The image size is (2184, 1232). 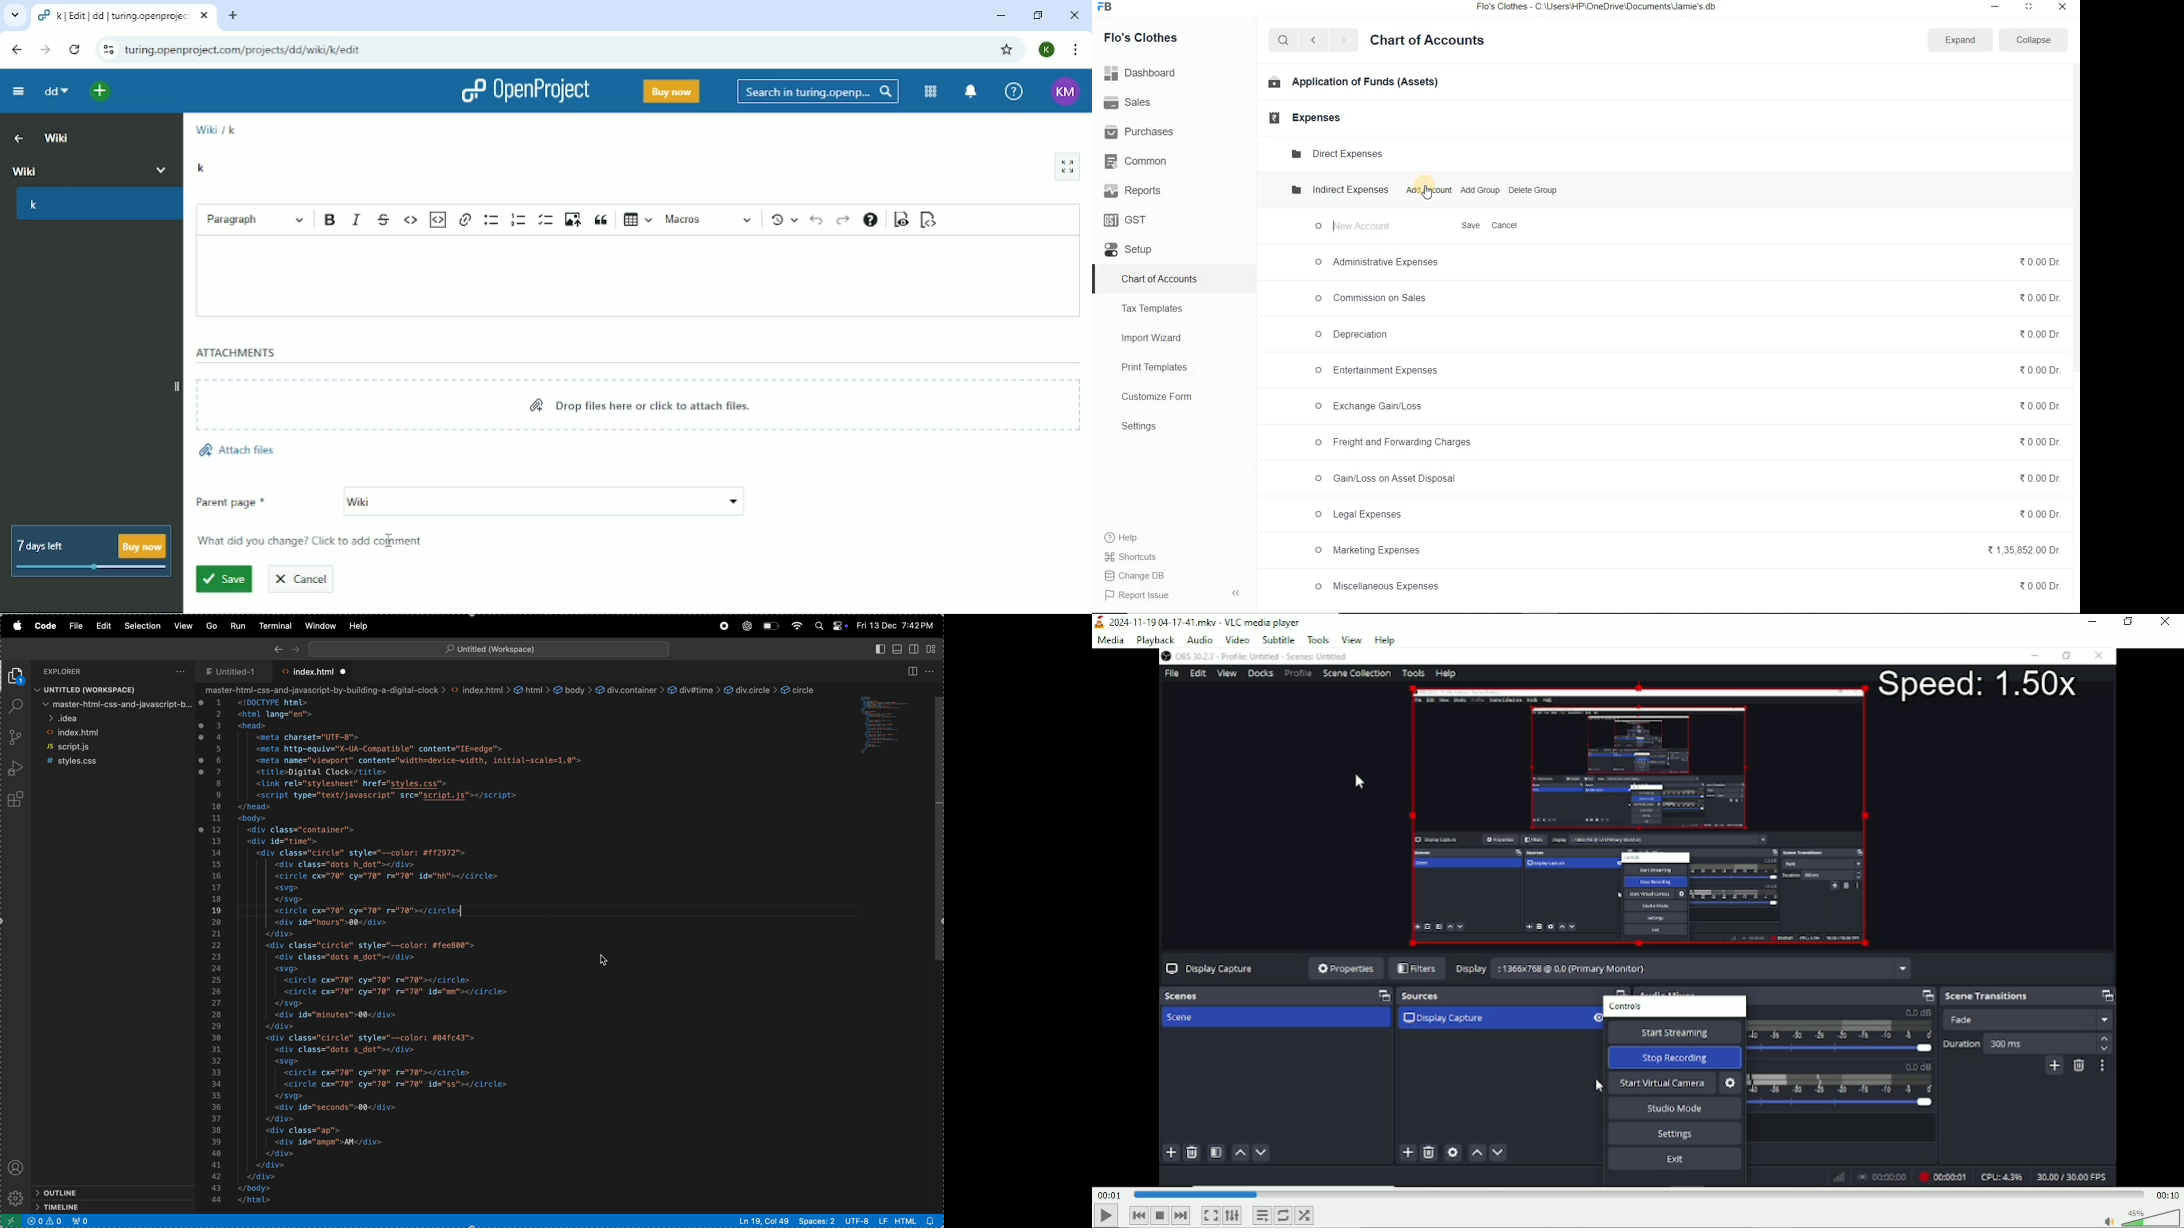 What do you see at coordinates (1301, 118) in the screenshot?
I see `Expenses` at bounding box center [1301, 118].